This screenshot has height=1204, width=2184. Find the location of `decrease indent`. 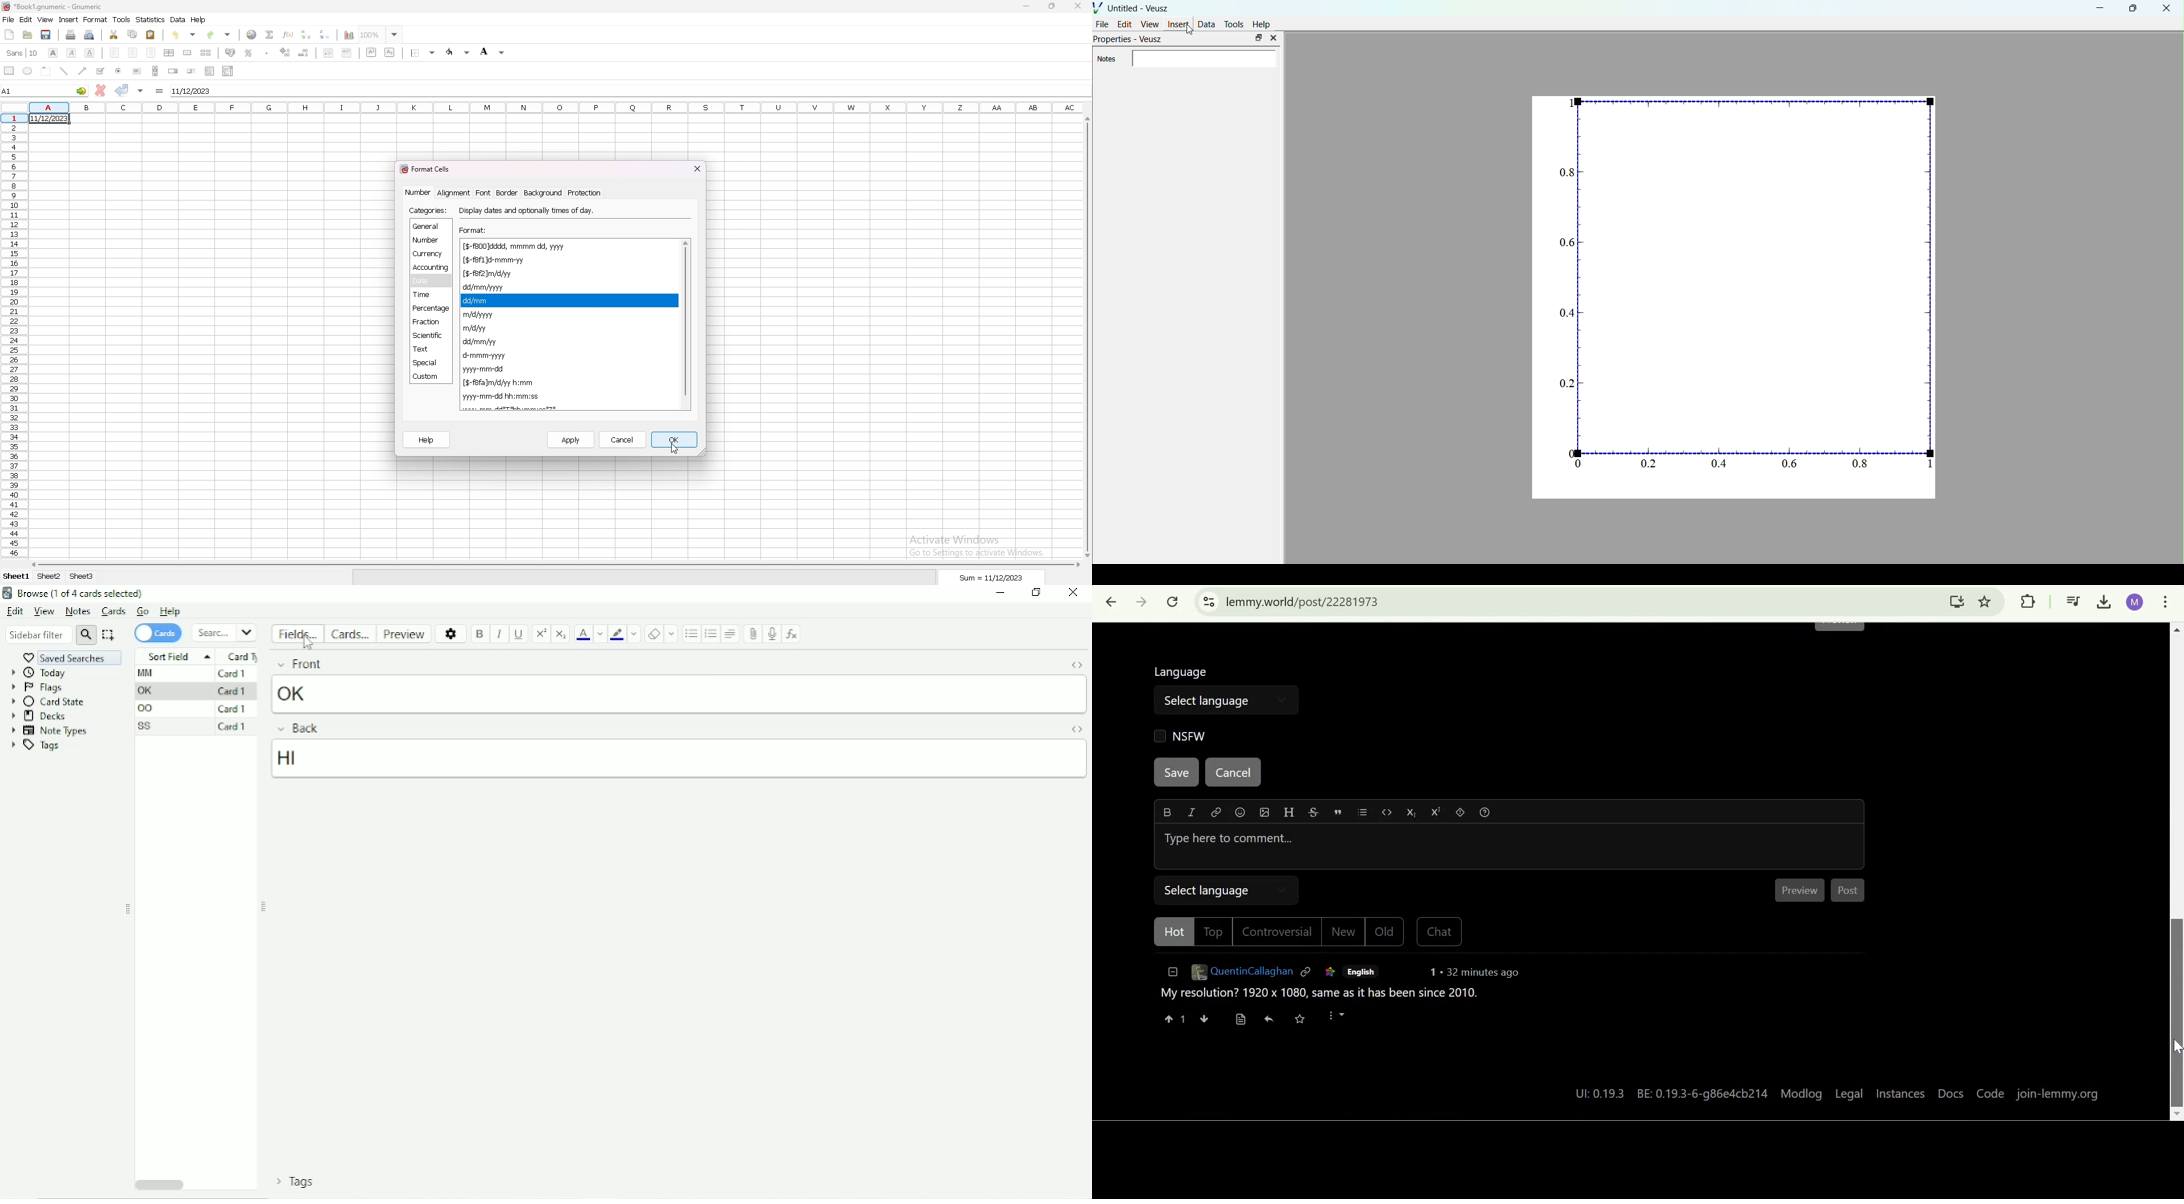

decrease indent is located at coordinates (303, 53).